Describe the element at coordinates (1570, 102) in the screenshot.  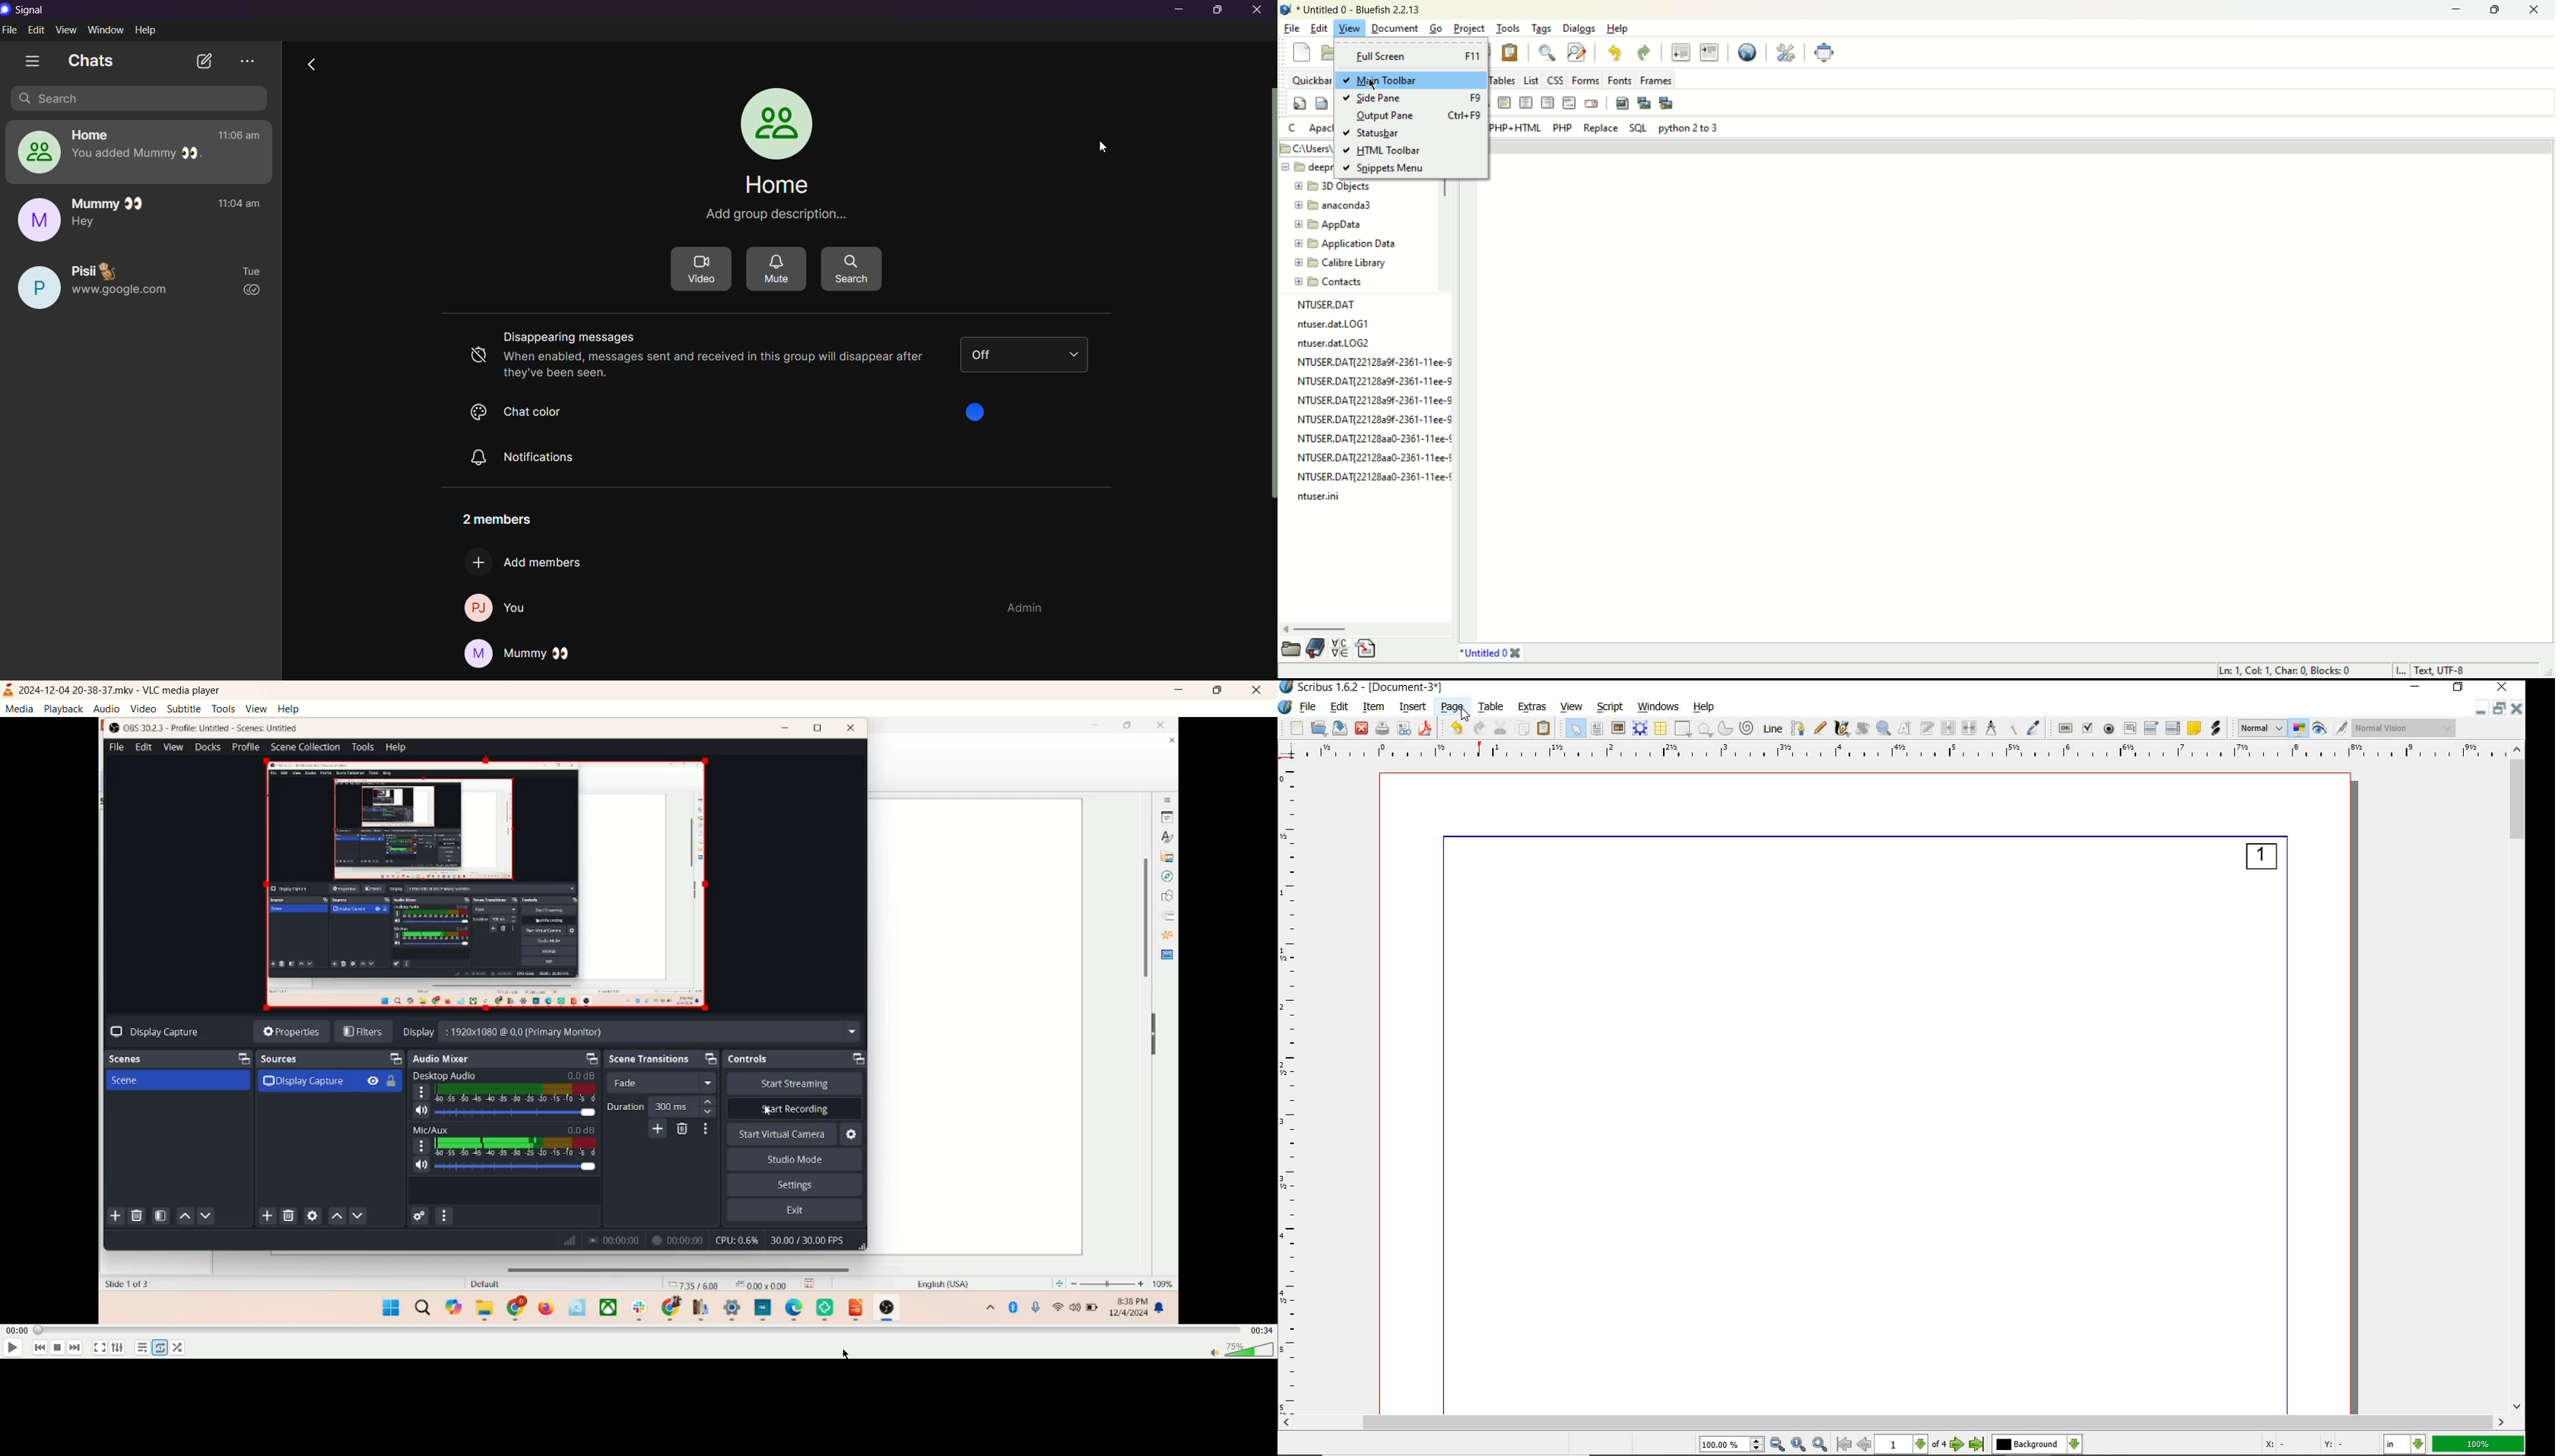
I see `HTML Comment` at that location.